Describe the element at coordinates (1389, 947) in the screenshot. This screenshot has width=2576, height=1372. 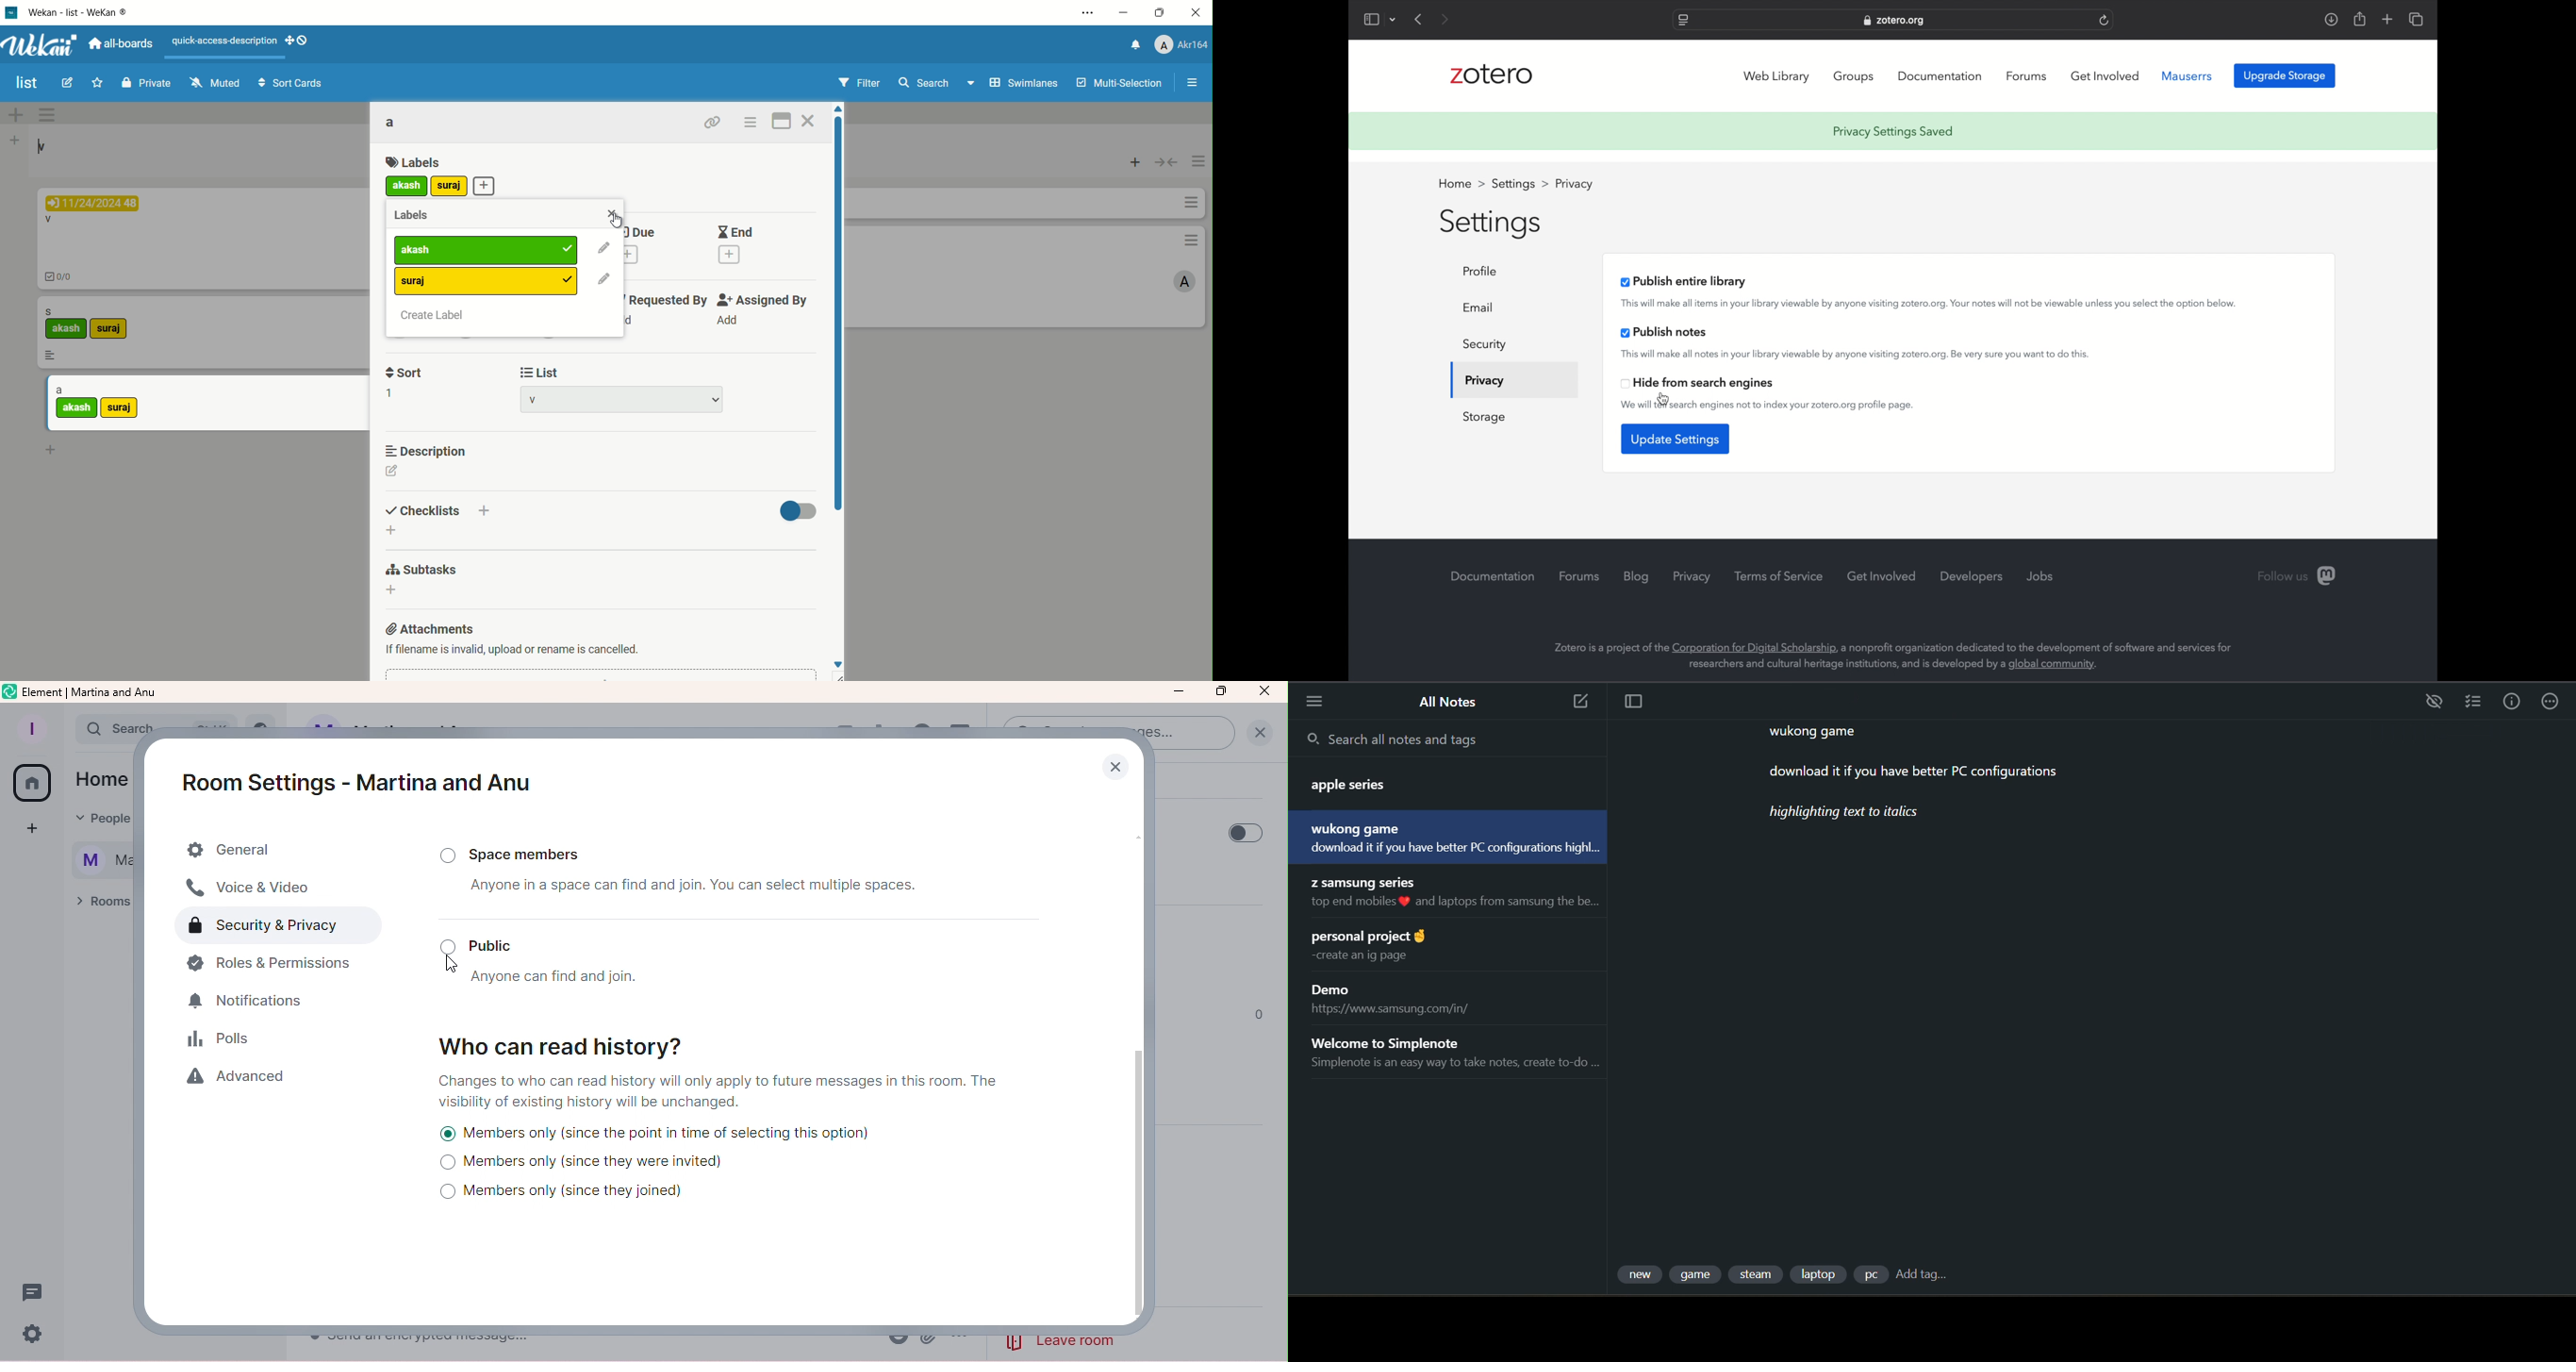
I see `note title and preview` at that location.